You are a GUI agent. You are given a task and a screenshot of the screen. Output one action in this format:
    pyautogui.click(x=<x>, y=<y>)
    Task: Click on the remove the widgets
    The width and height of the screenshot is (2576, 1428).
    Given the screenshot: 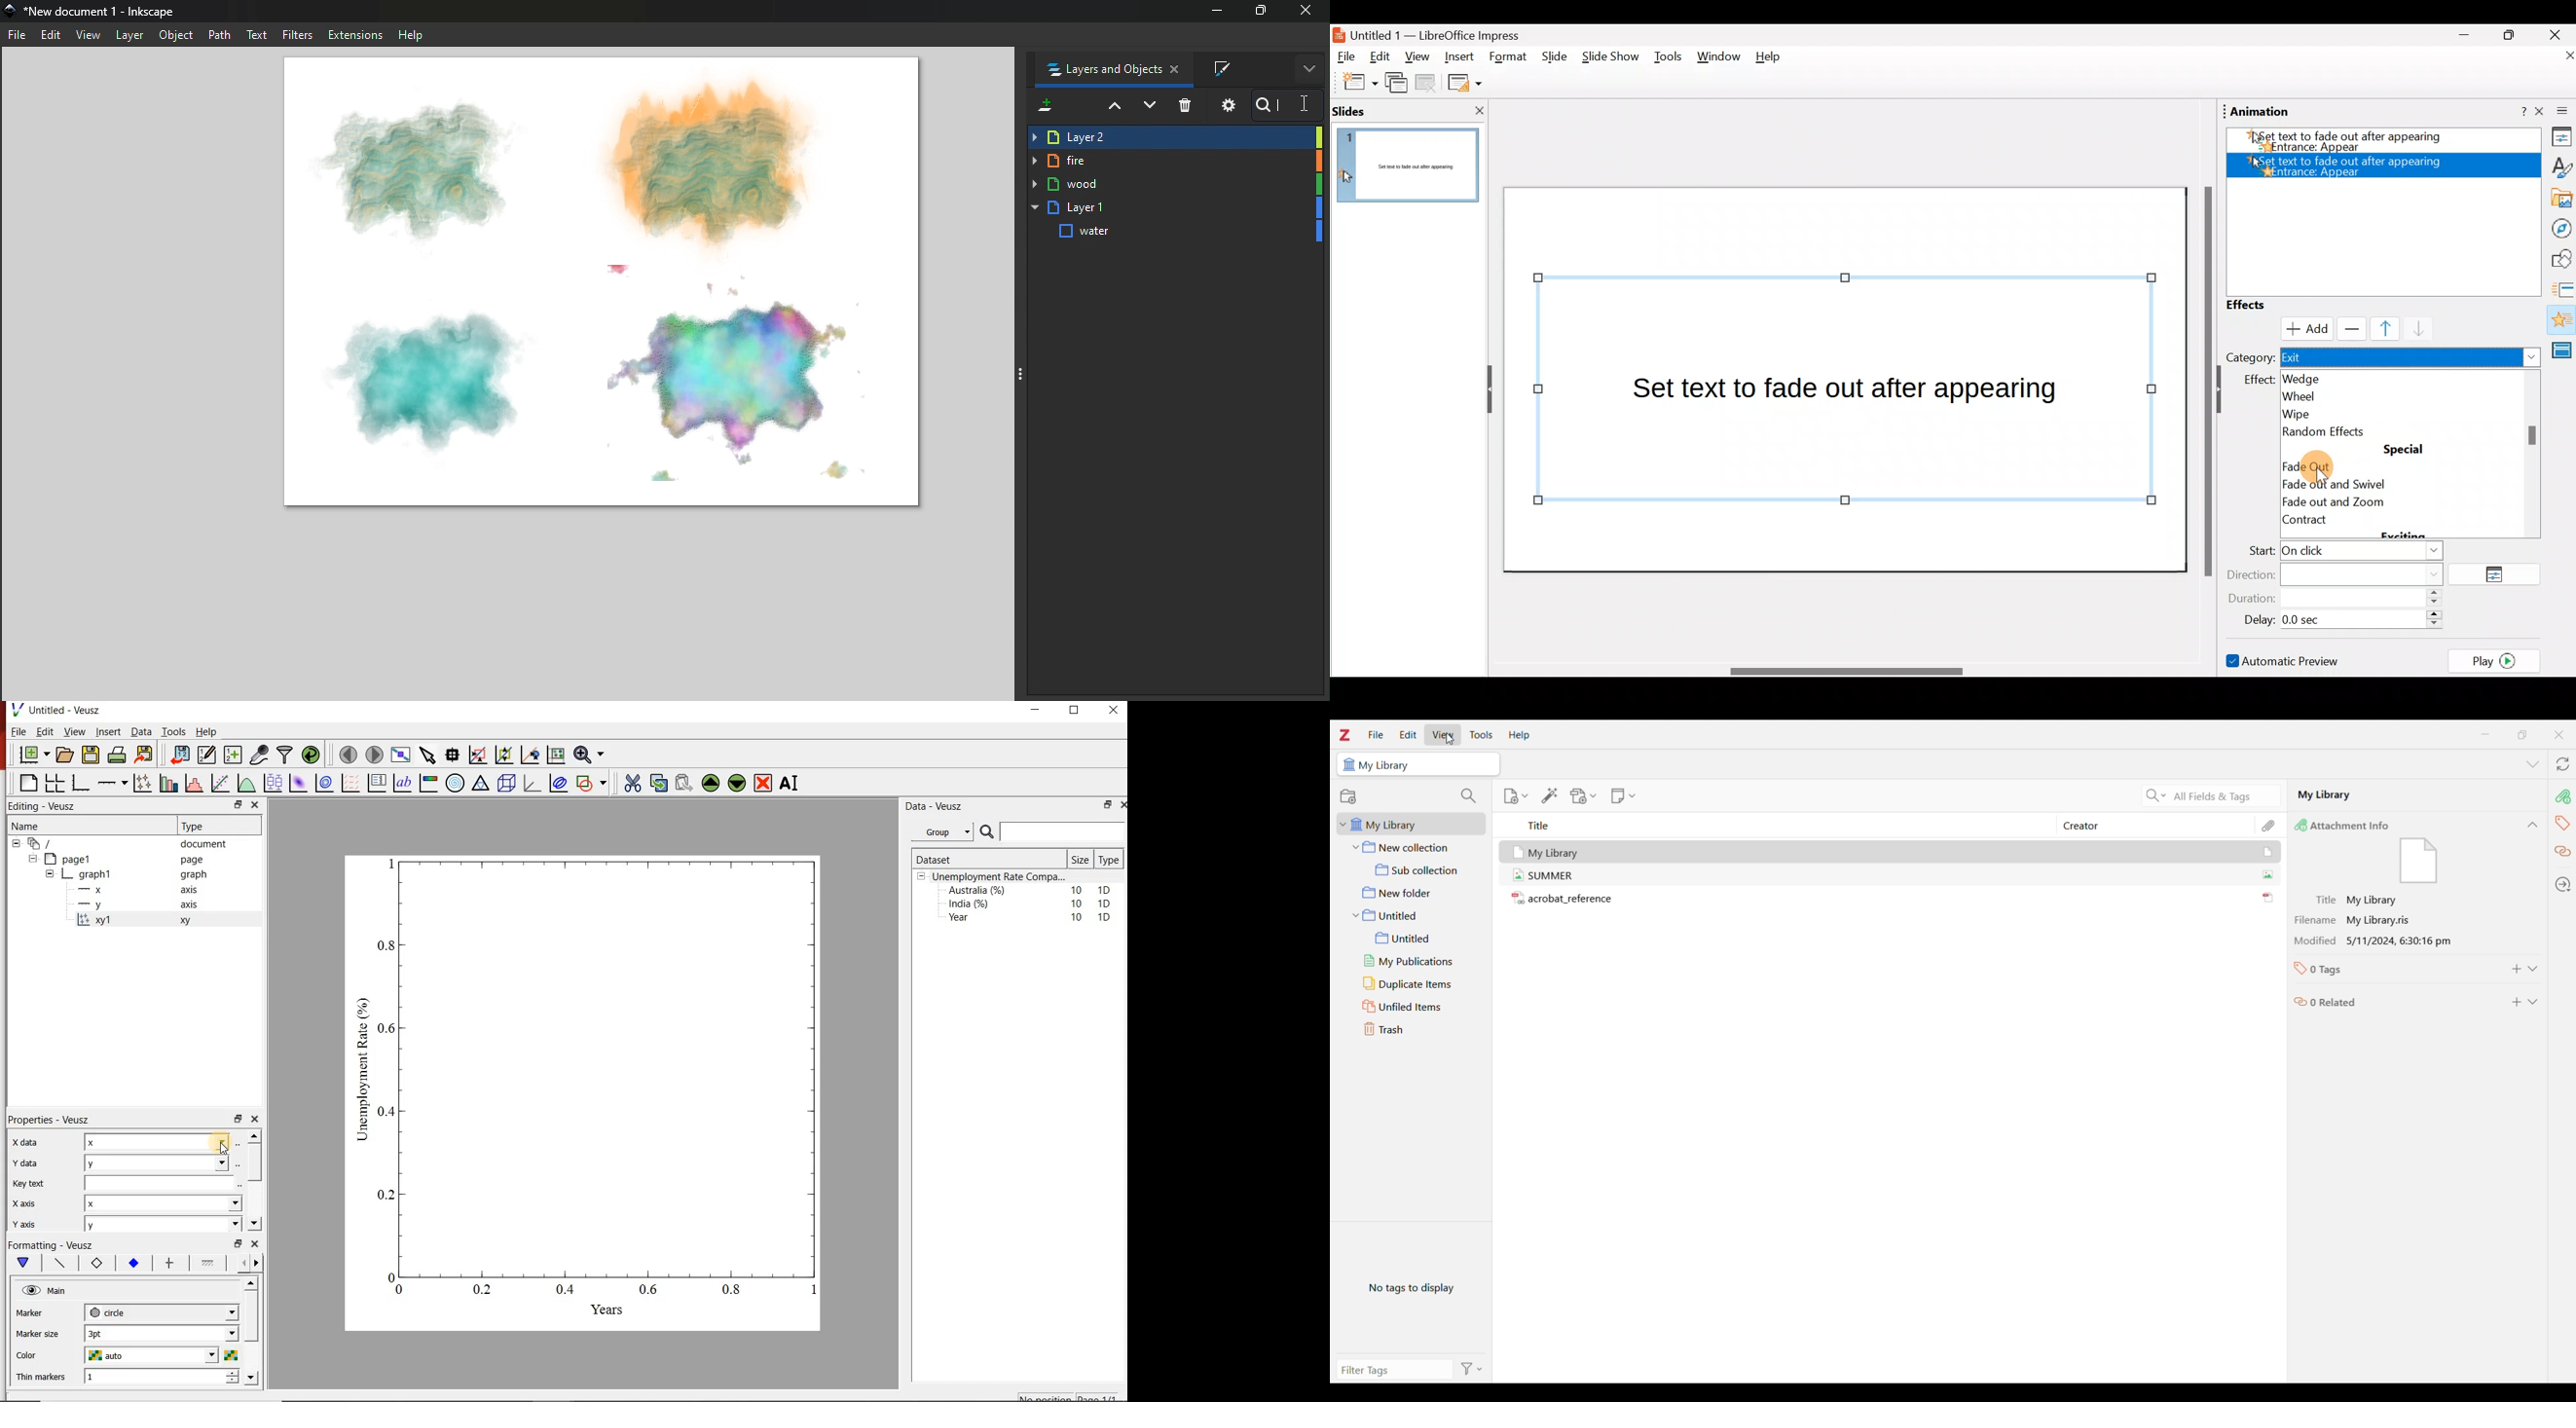 What is the action you would take?
    pyautogui.click(x=763, y=783)
    